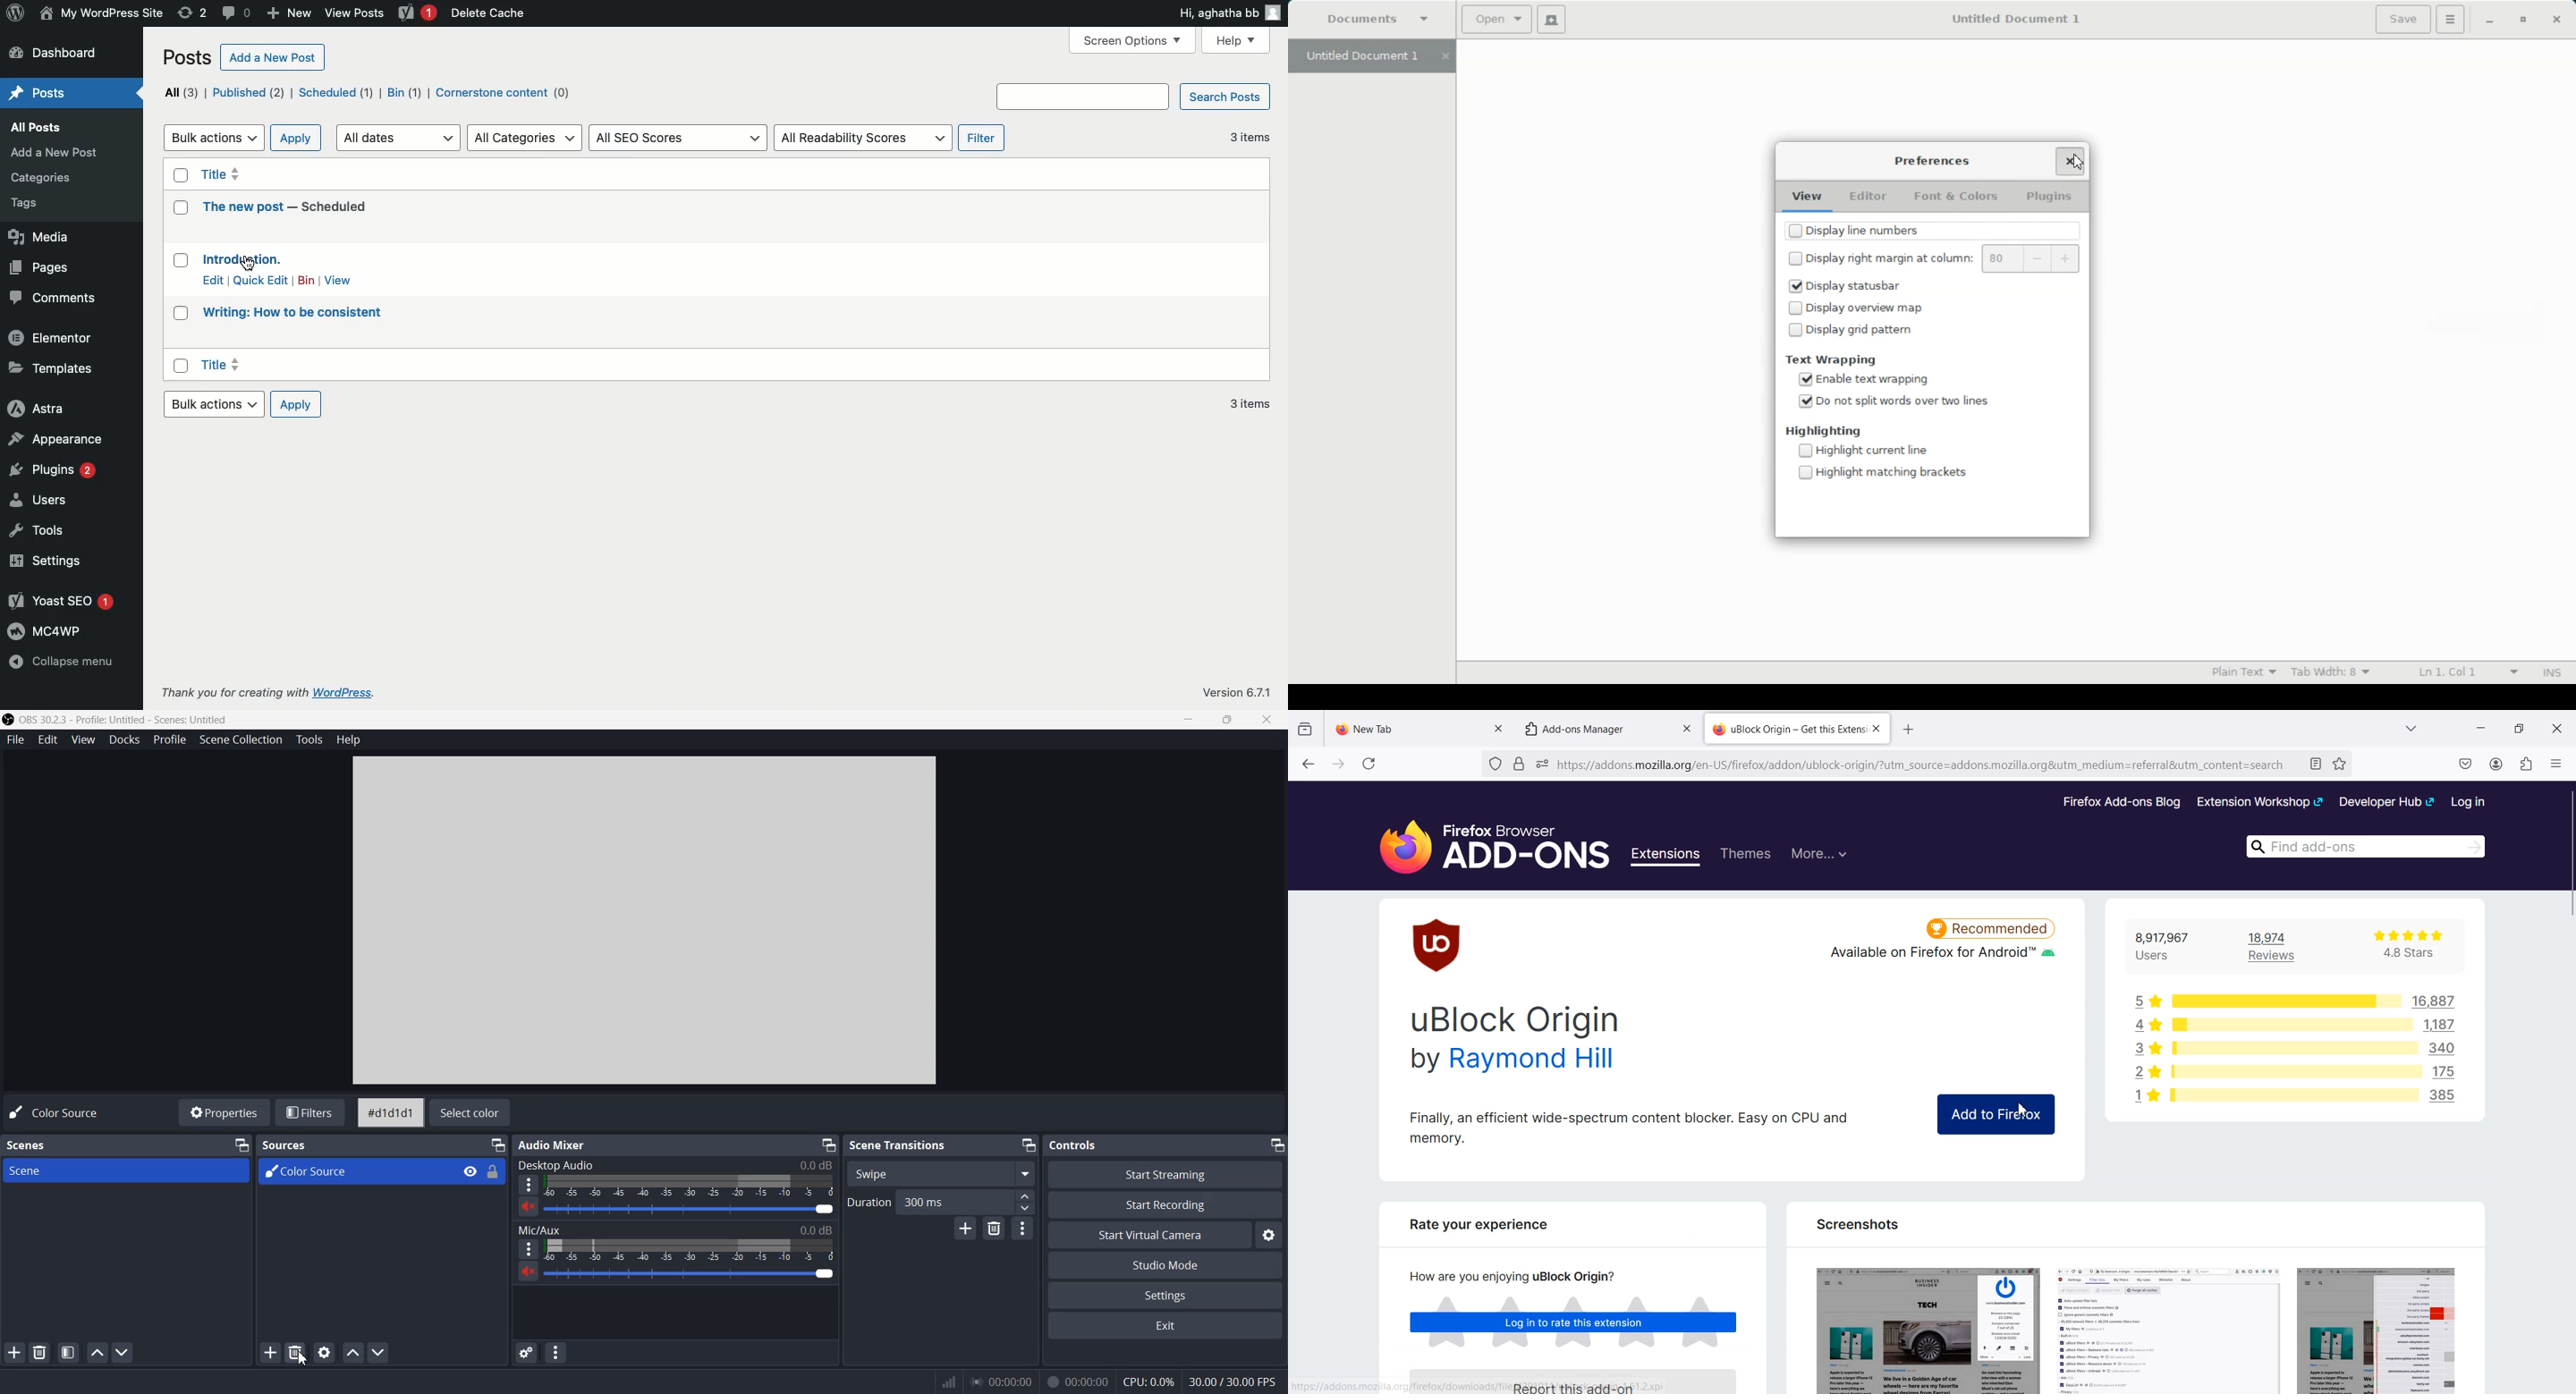  I want to click on Start Streaming, so click(1163, 1175).